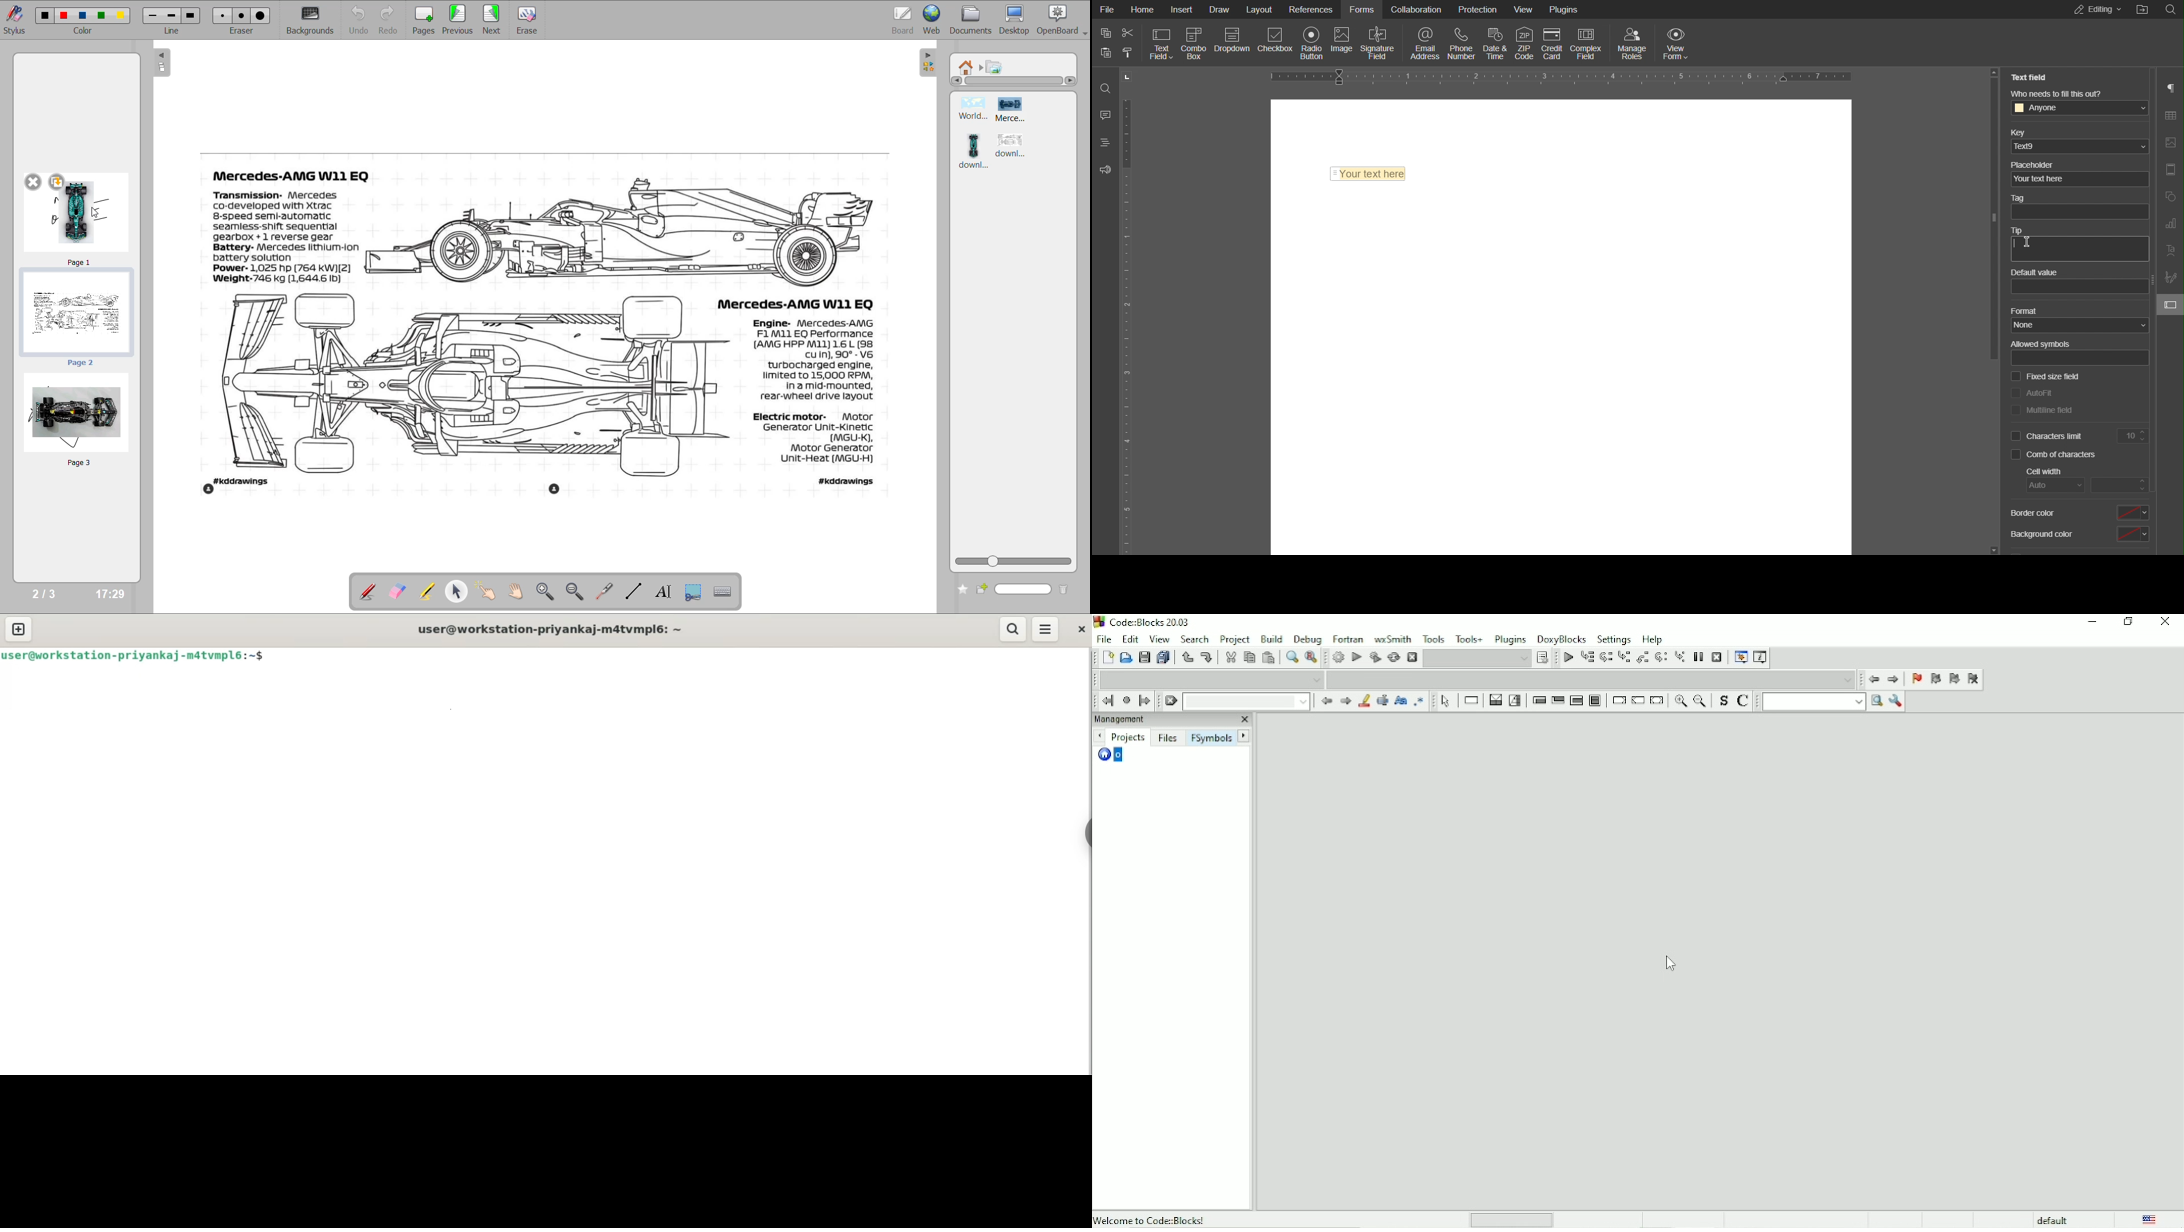 The height and width of the screenshot is (1232, 2184). Describe the element at coordinates (1588, 43) in the screenshot. I see `Complex Field` at that location.